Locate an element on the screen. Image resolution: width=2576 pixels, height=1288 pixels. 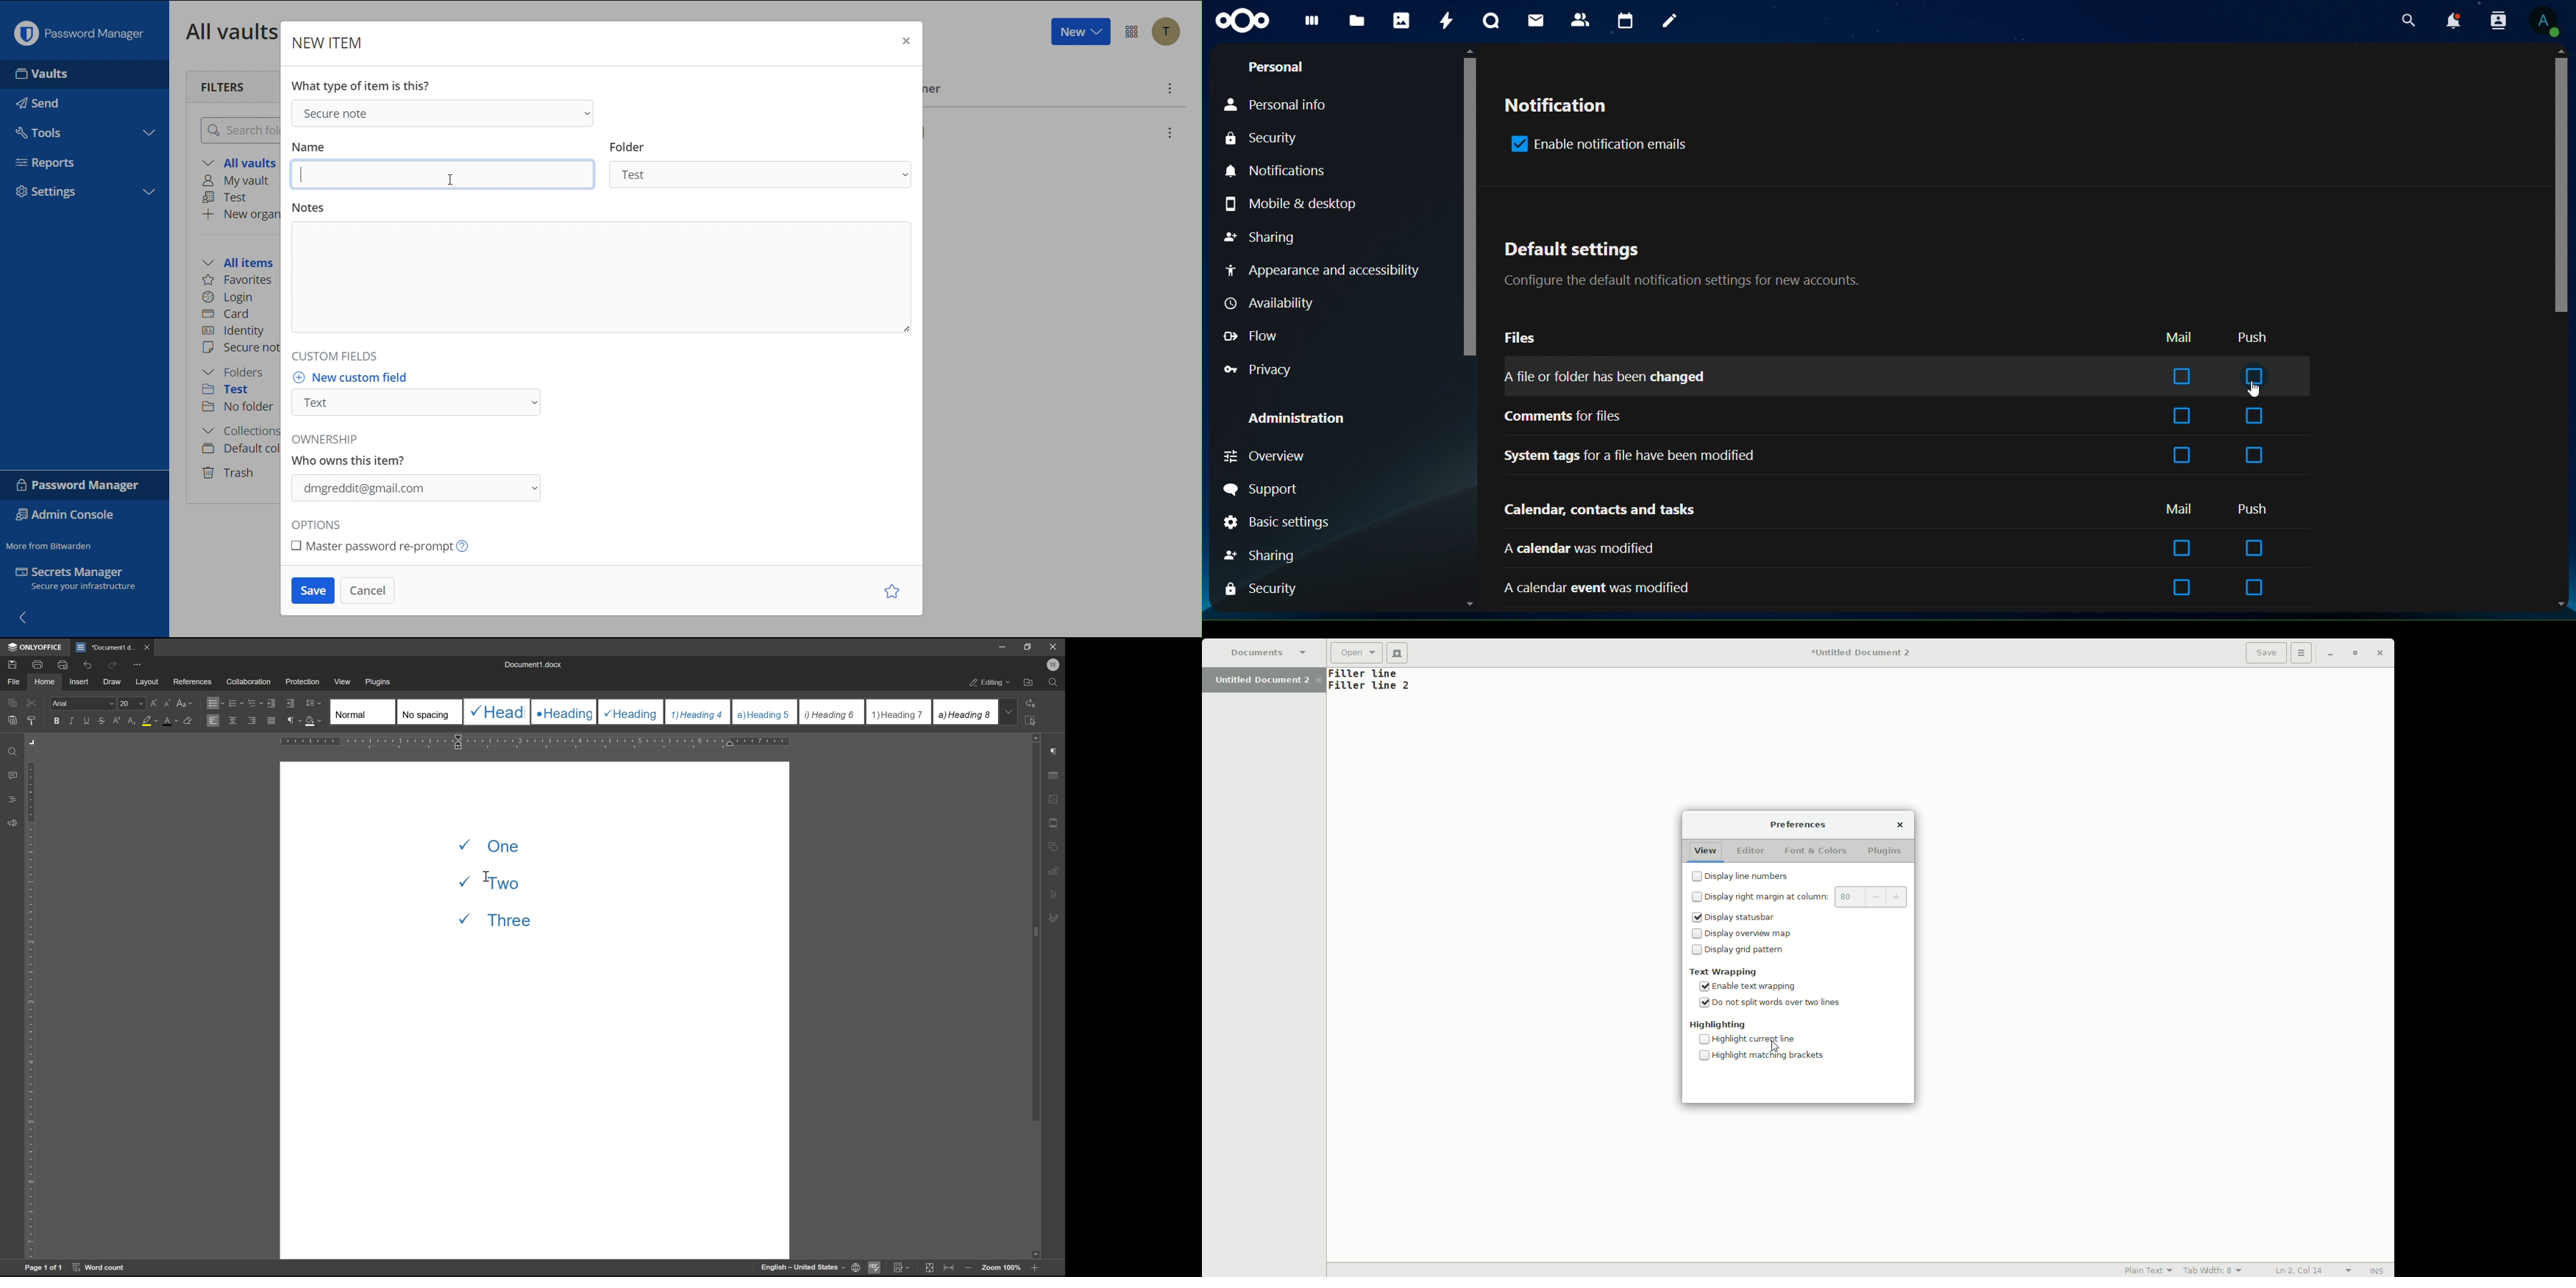
align right is located at coordinates (253, 720).